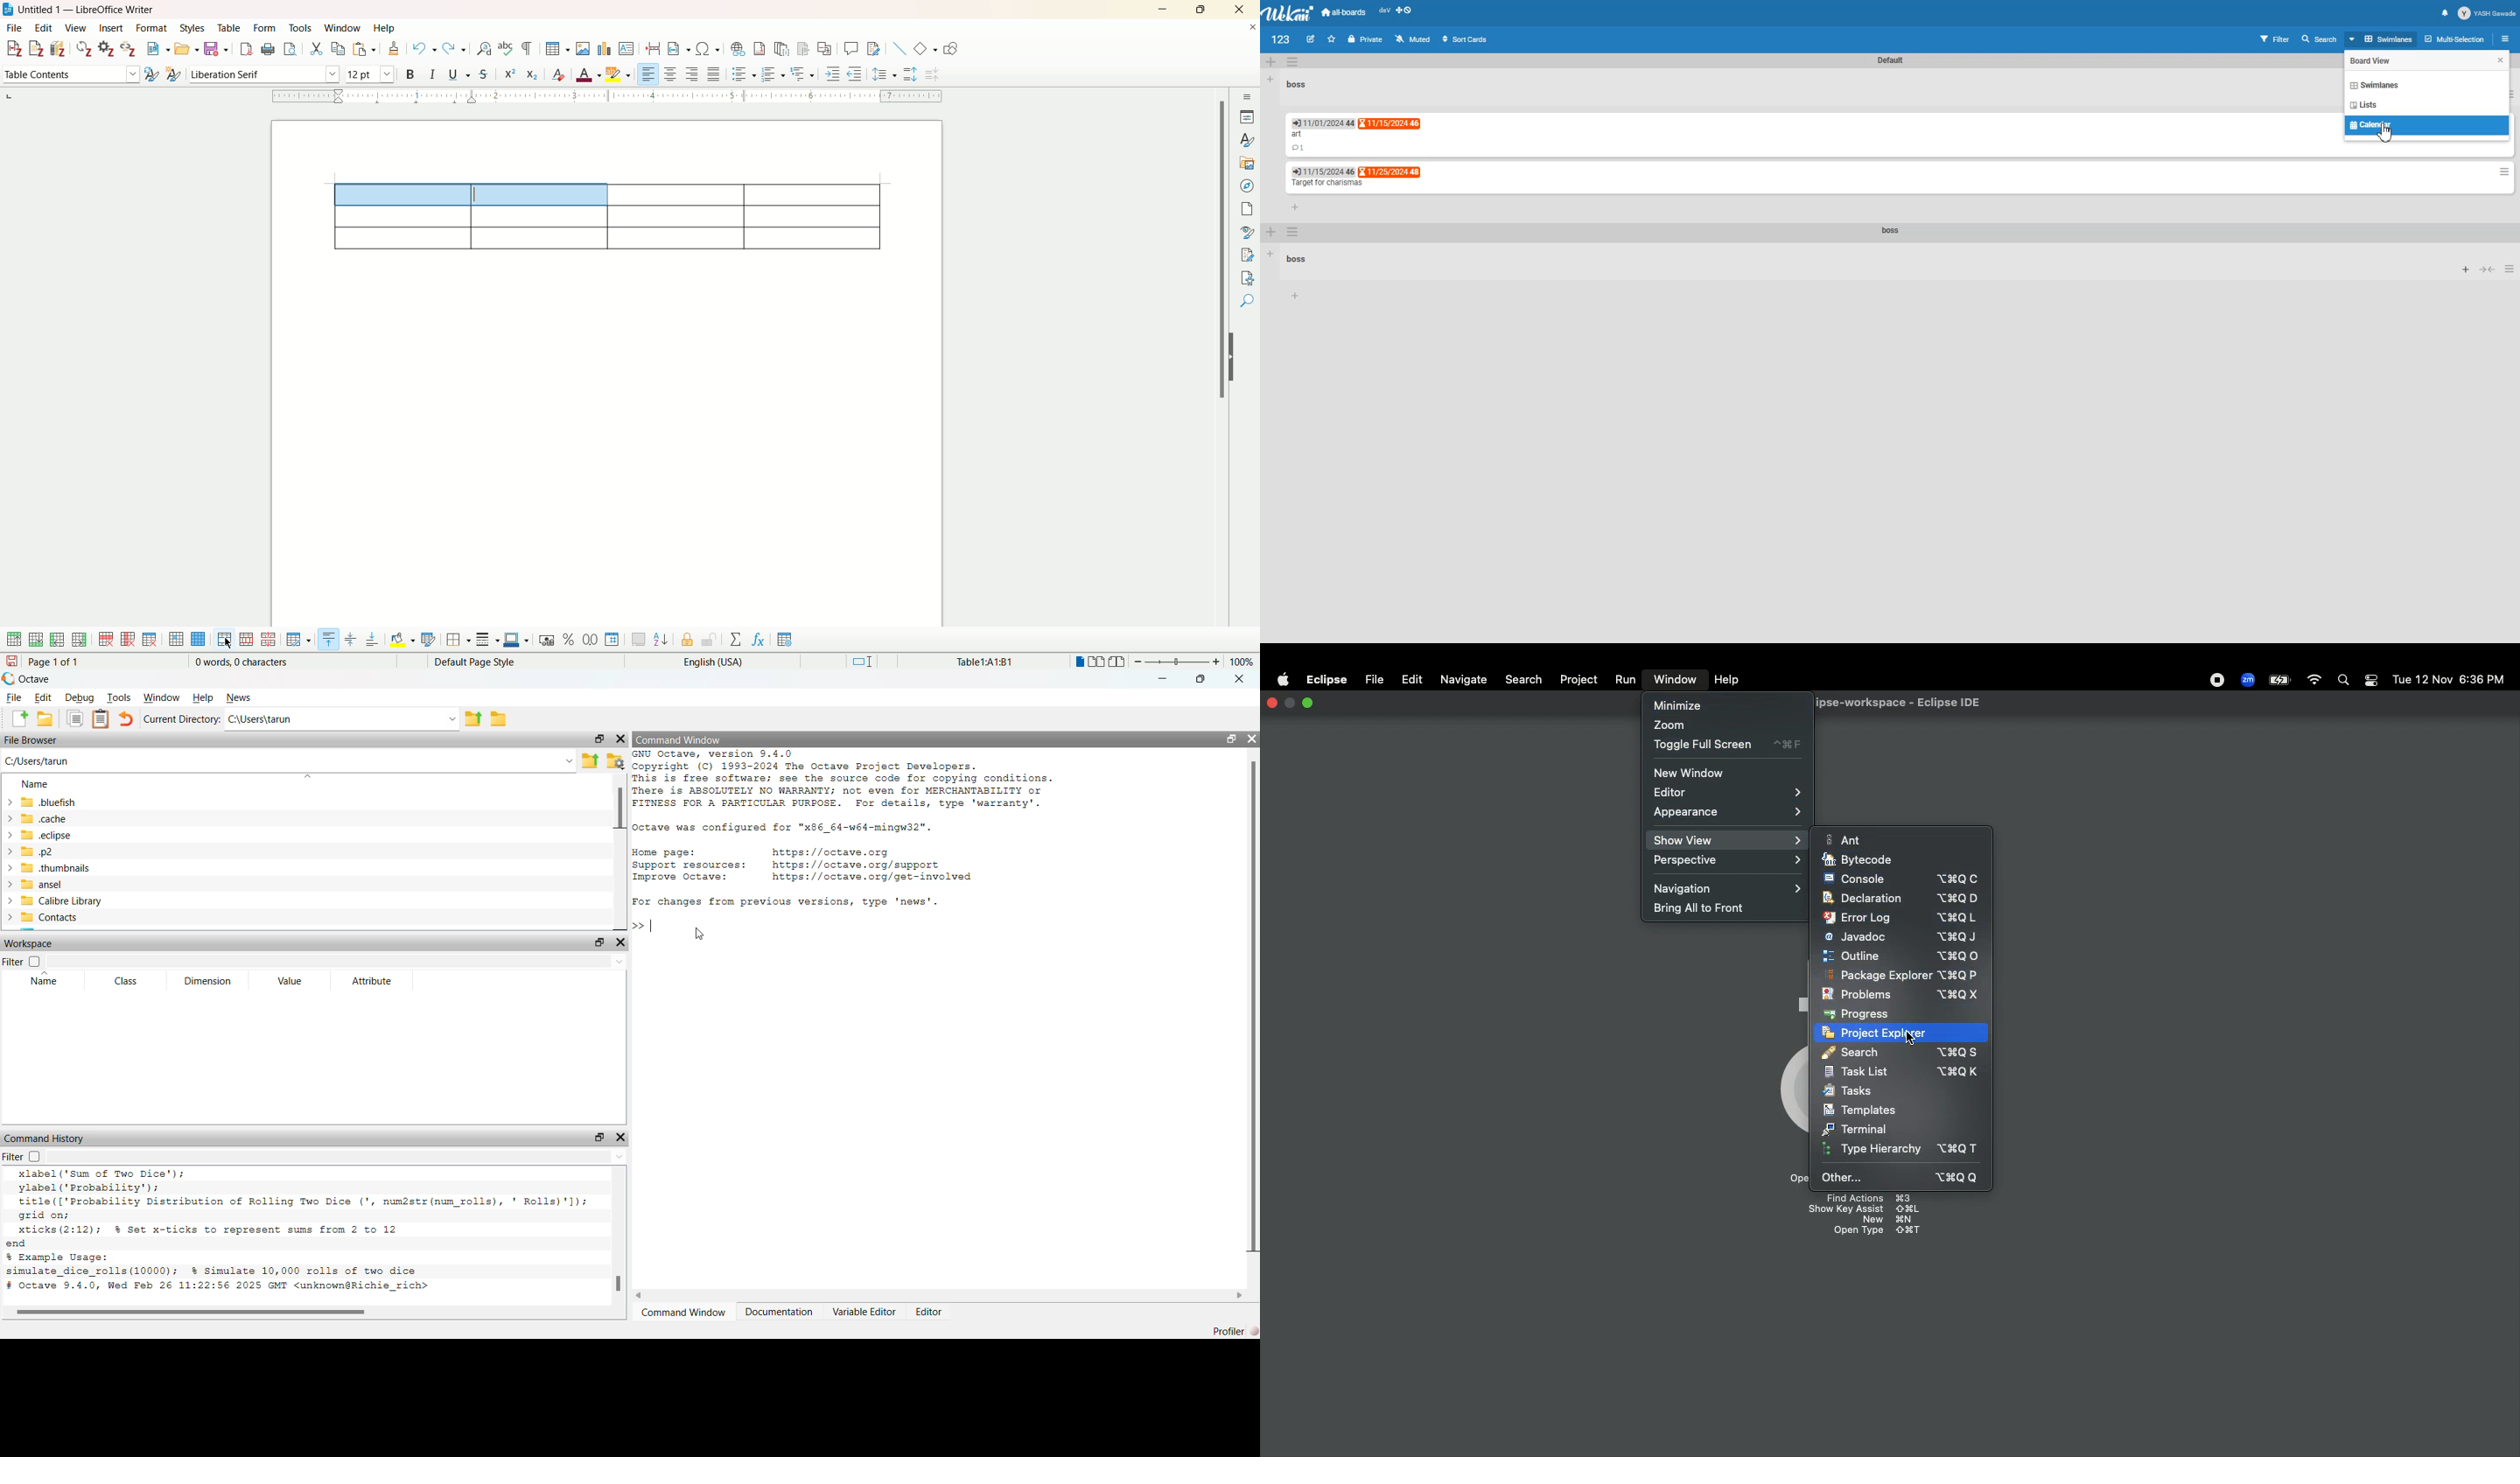 The width and height of the screenshot is (2520, 1484). What do you see at coordinates (28, 677) in the screenshot?
I see `Octave` at bounding box center [28, 677].